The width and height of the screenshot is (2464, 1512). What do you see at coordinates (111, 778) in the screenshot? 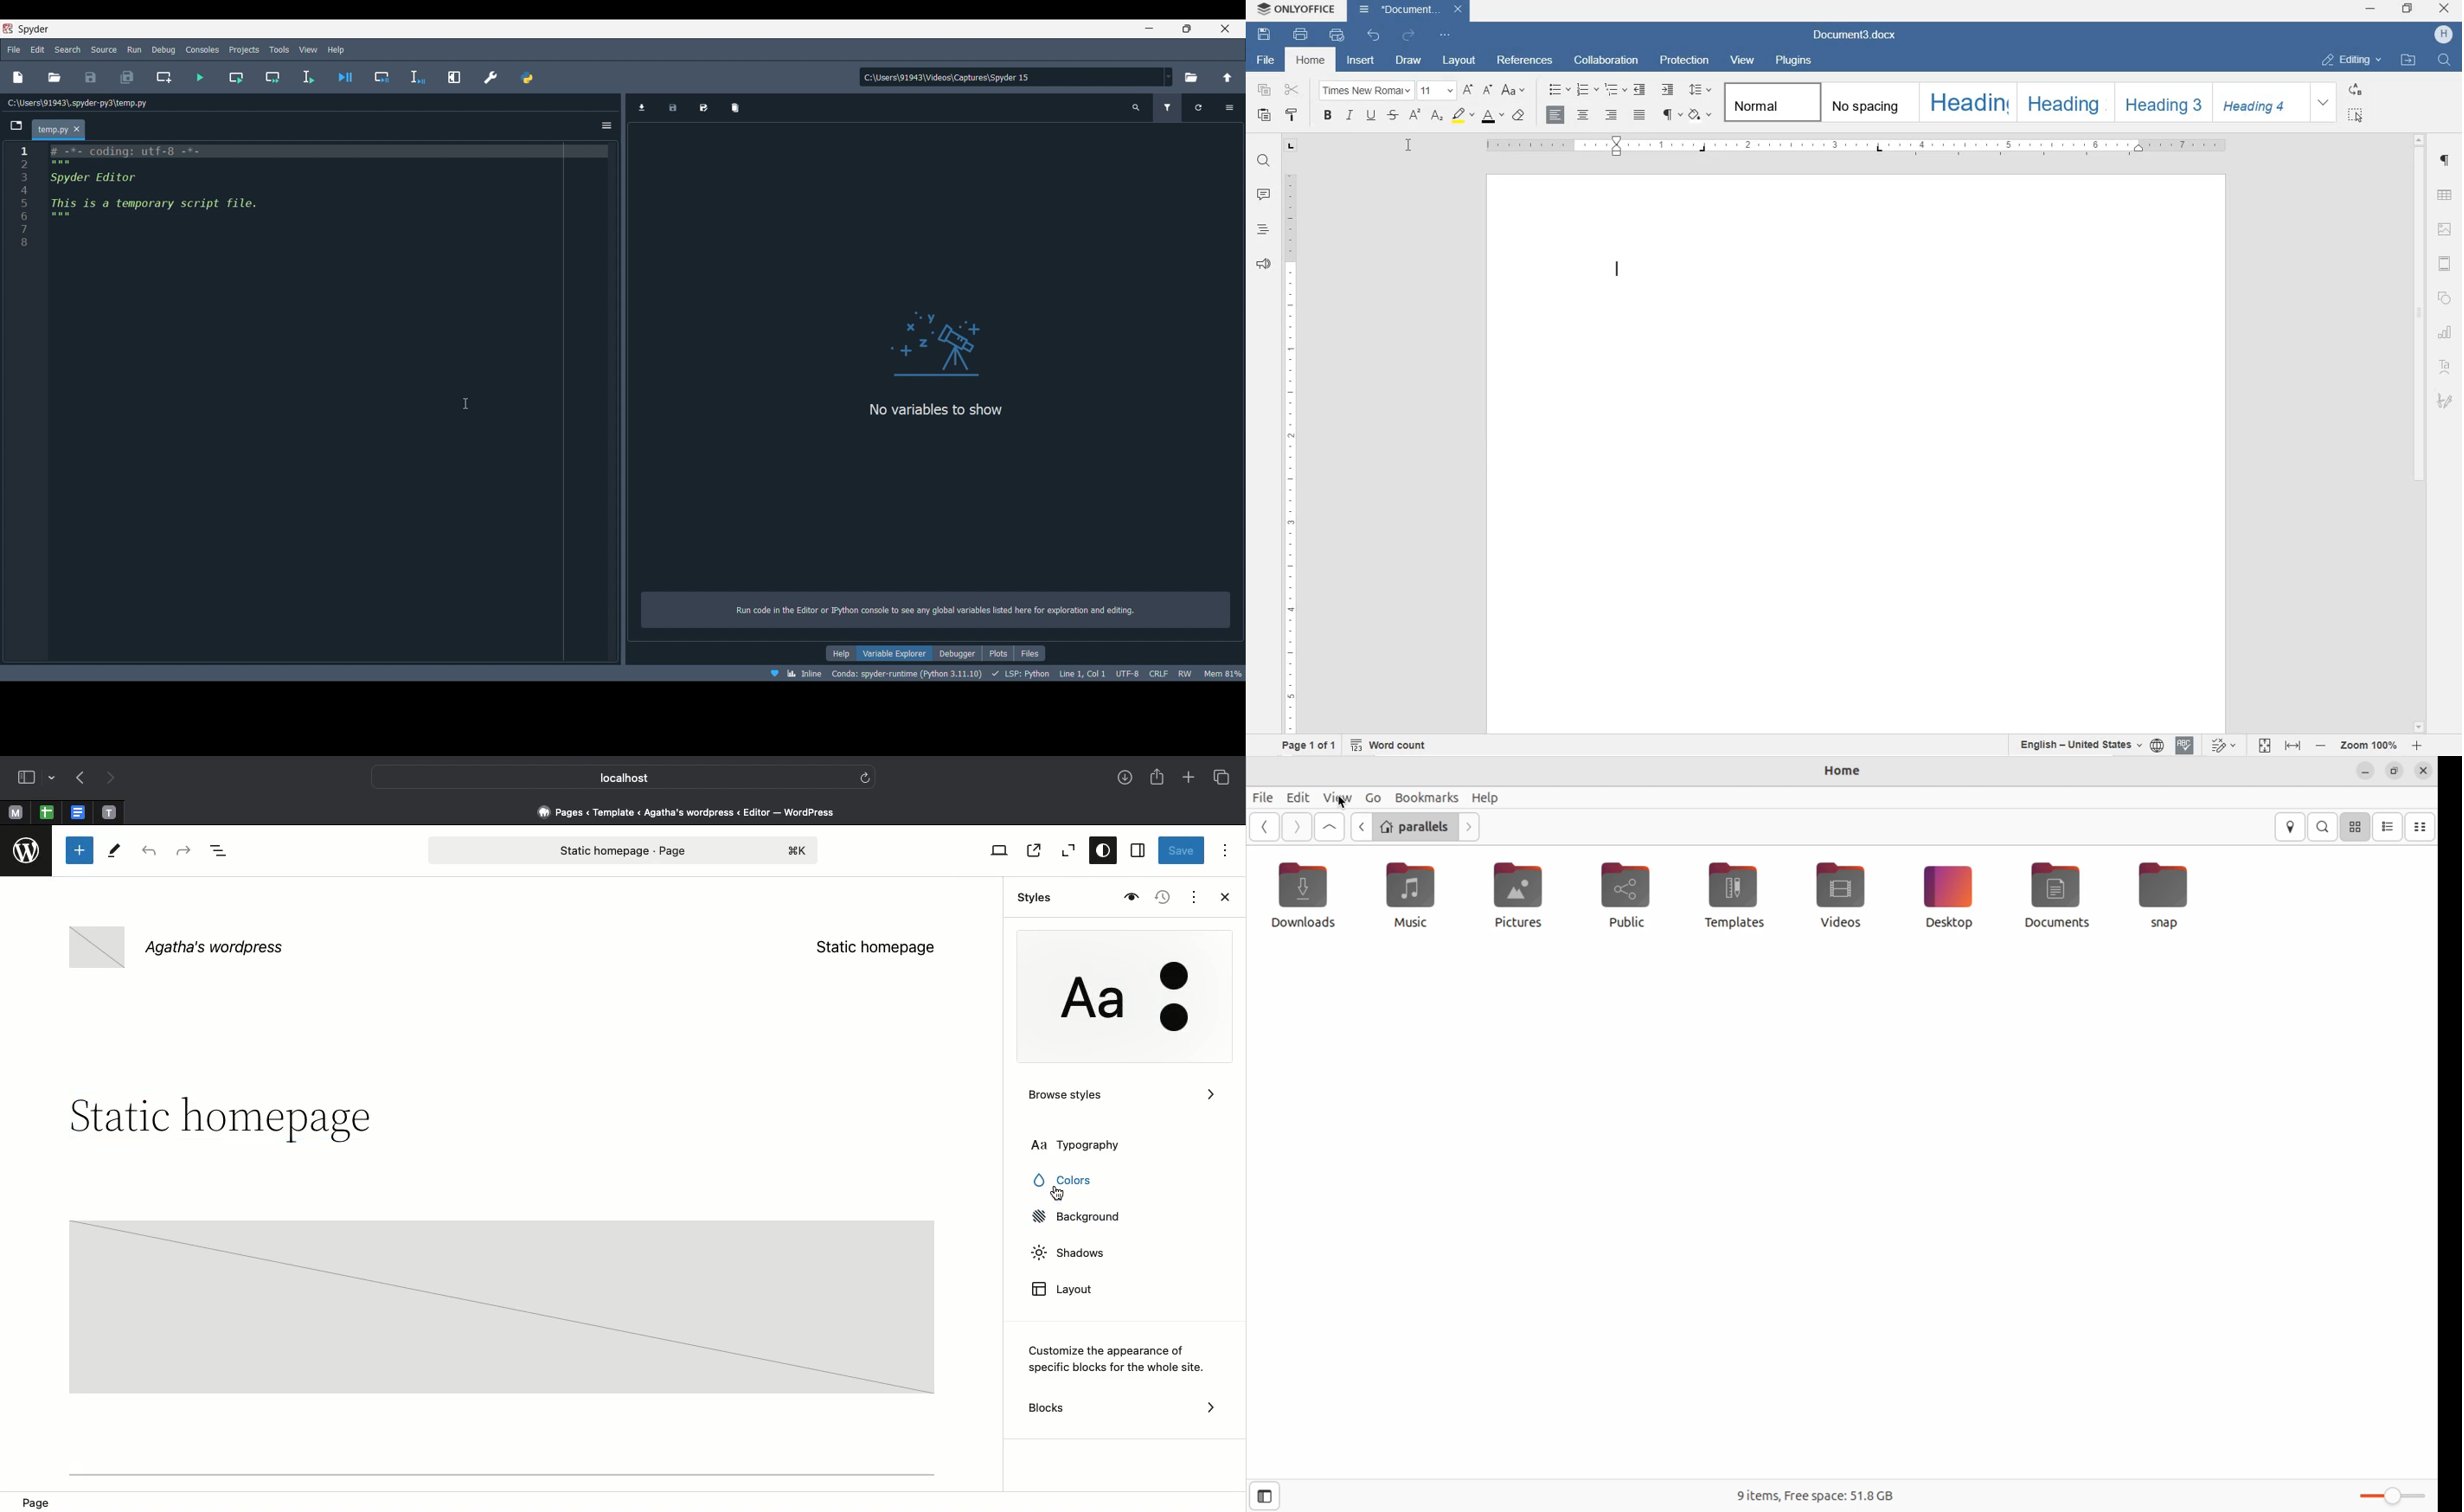
I see `Next page` at bounding box center [111, 778].